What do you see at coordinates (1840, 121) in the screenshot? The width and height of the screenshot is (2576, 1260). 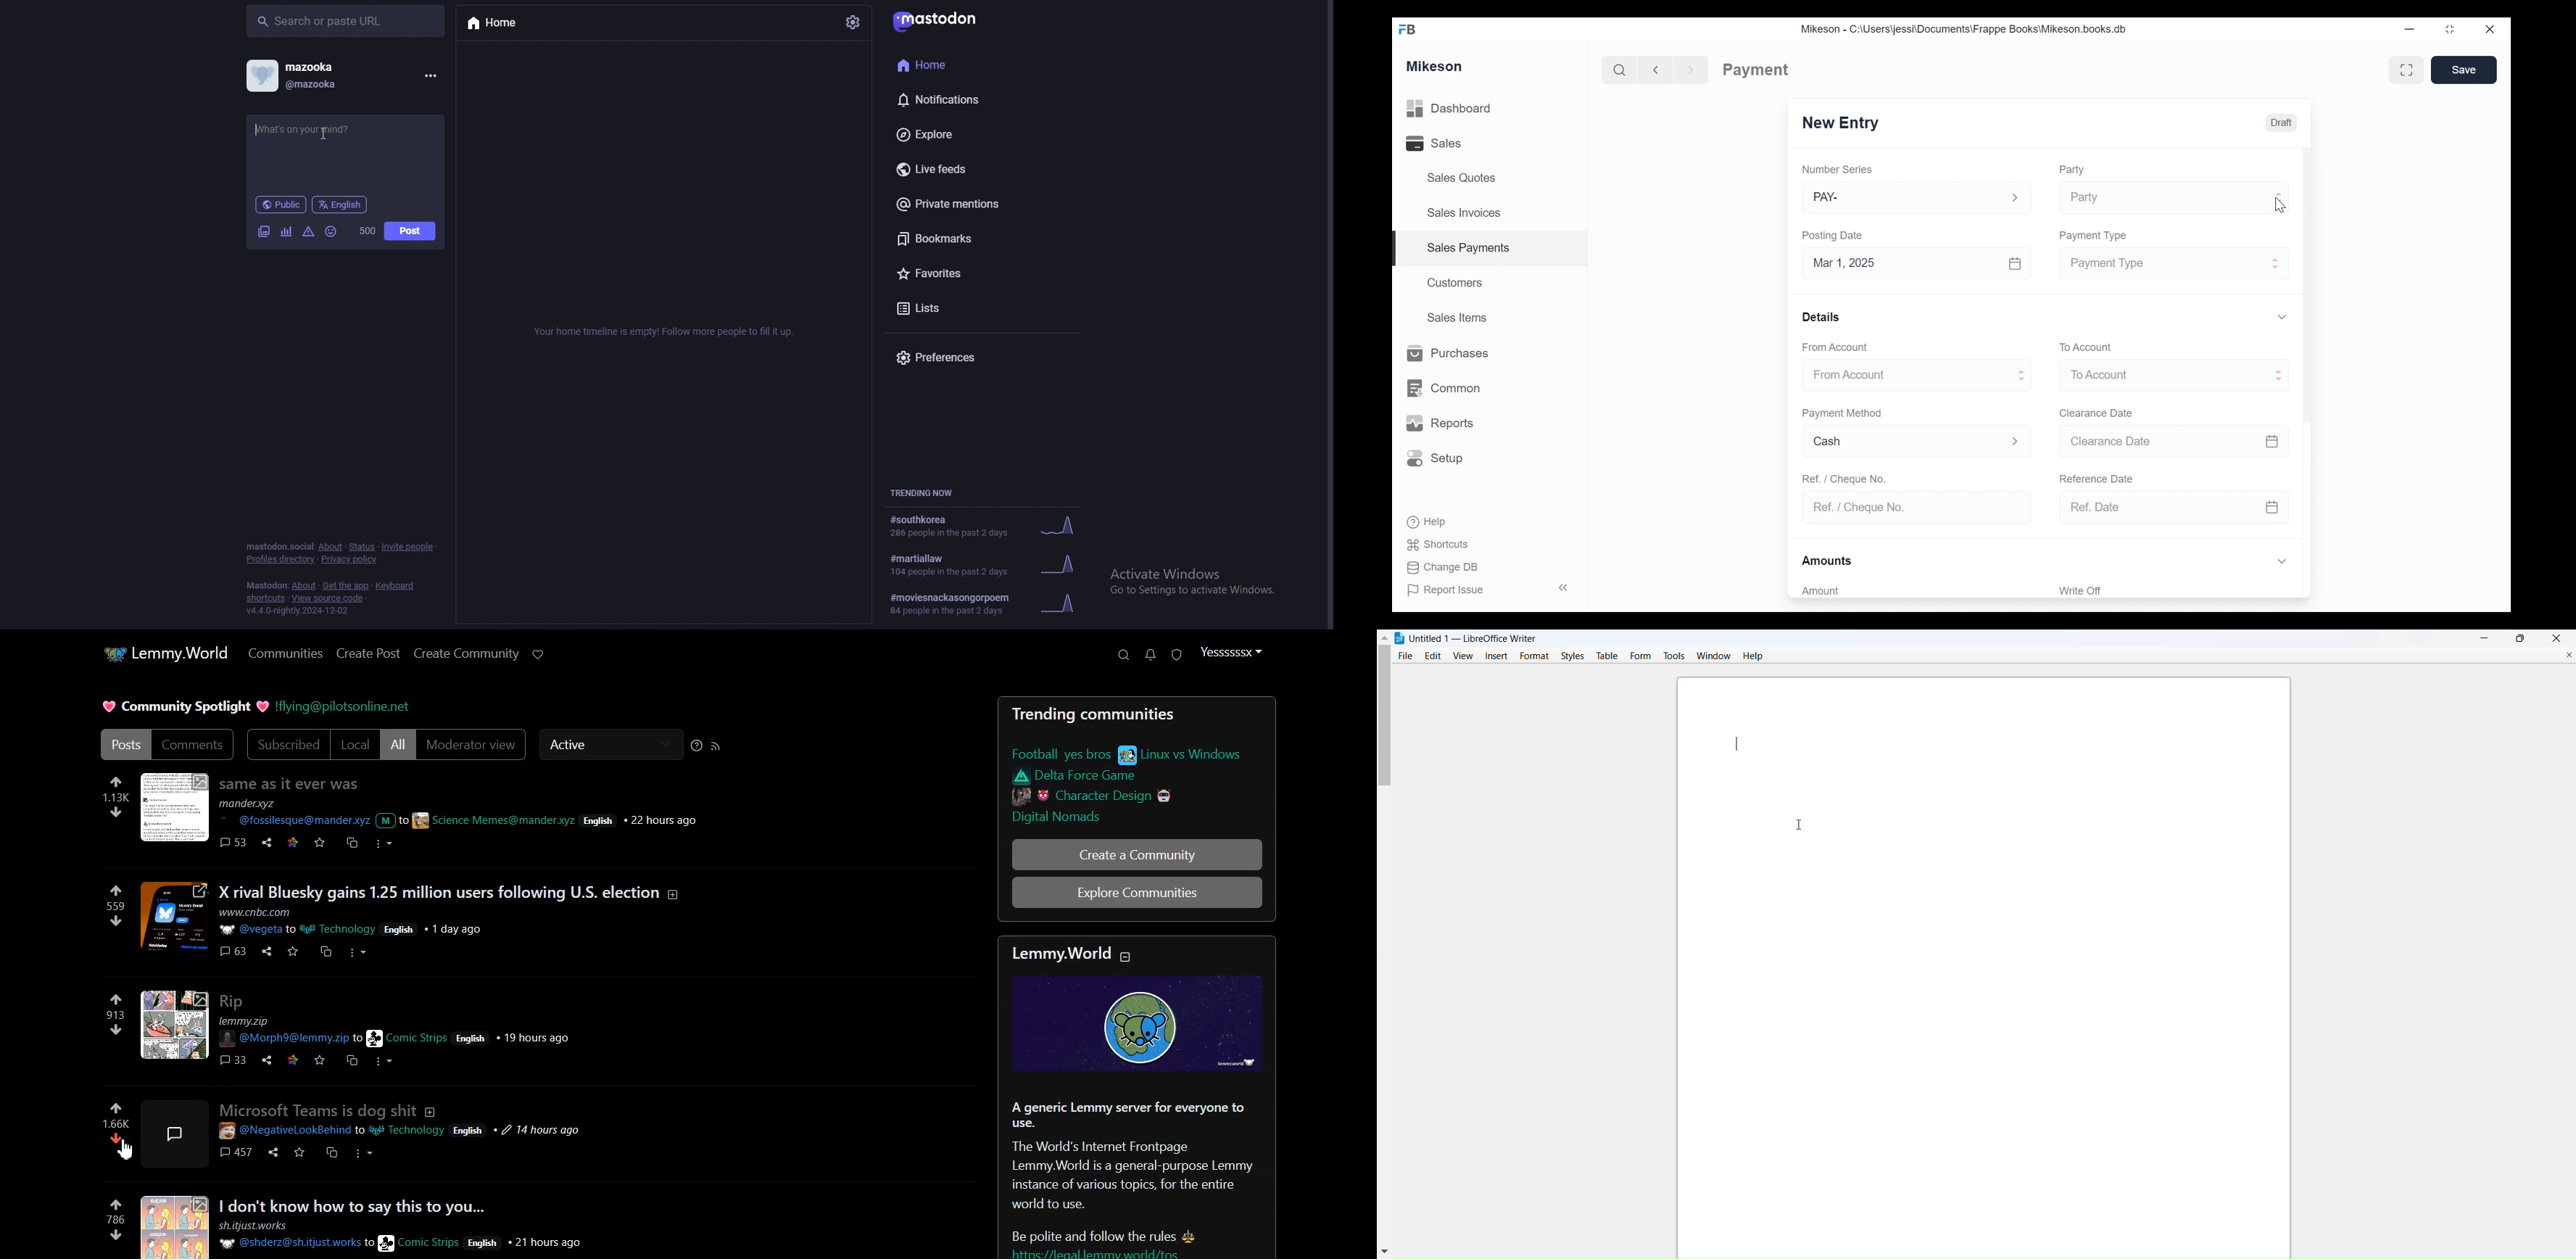 I see `New Entry` at bounding box center [1840, 121].